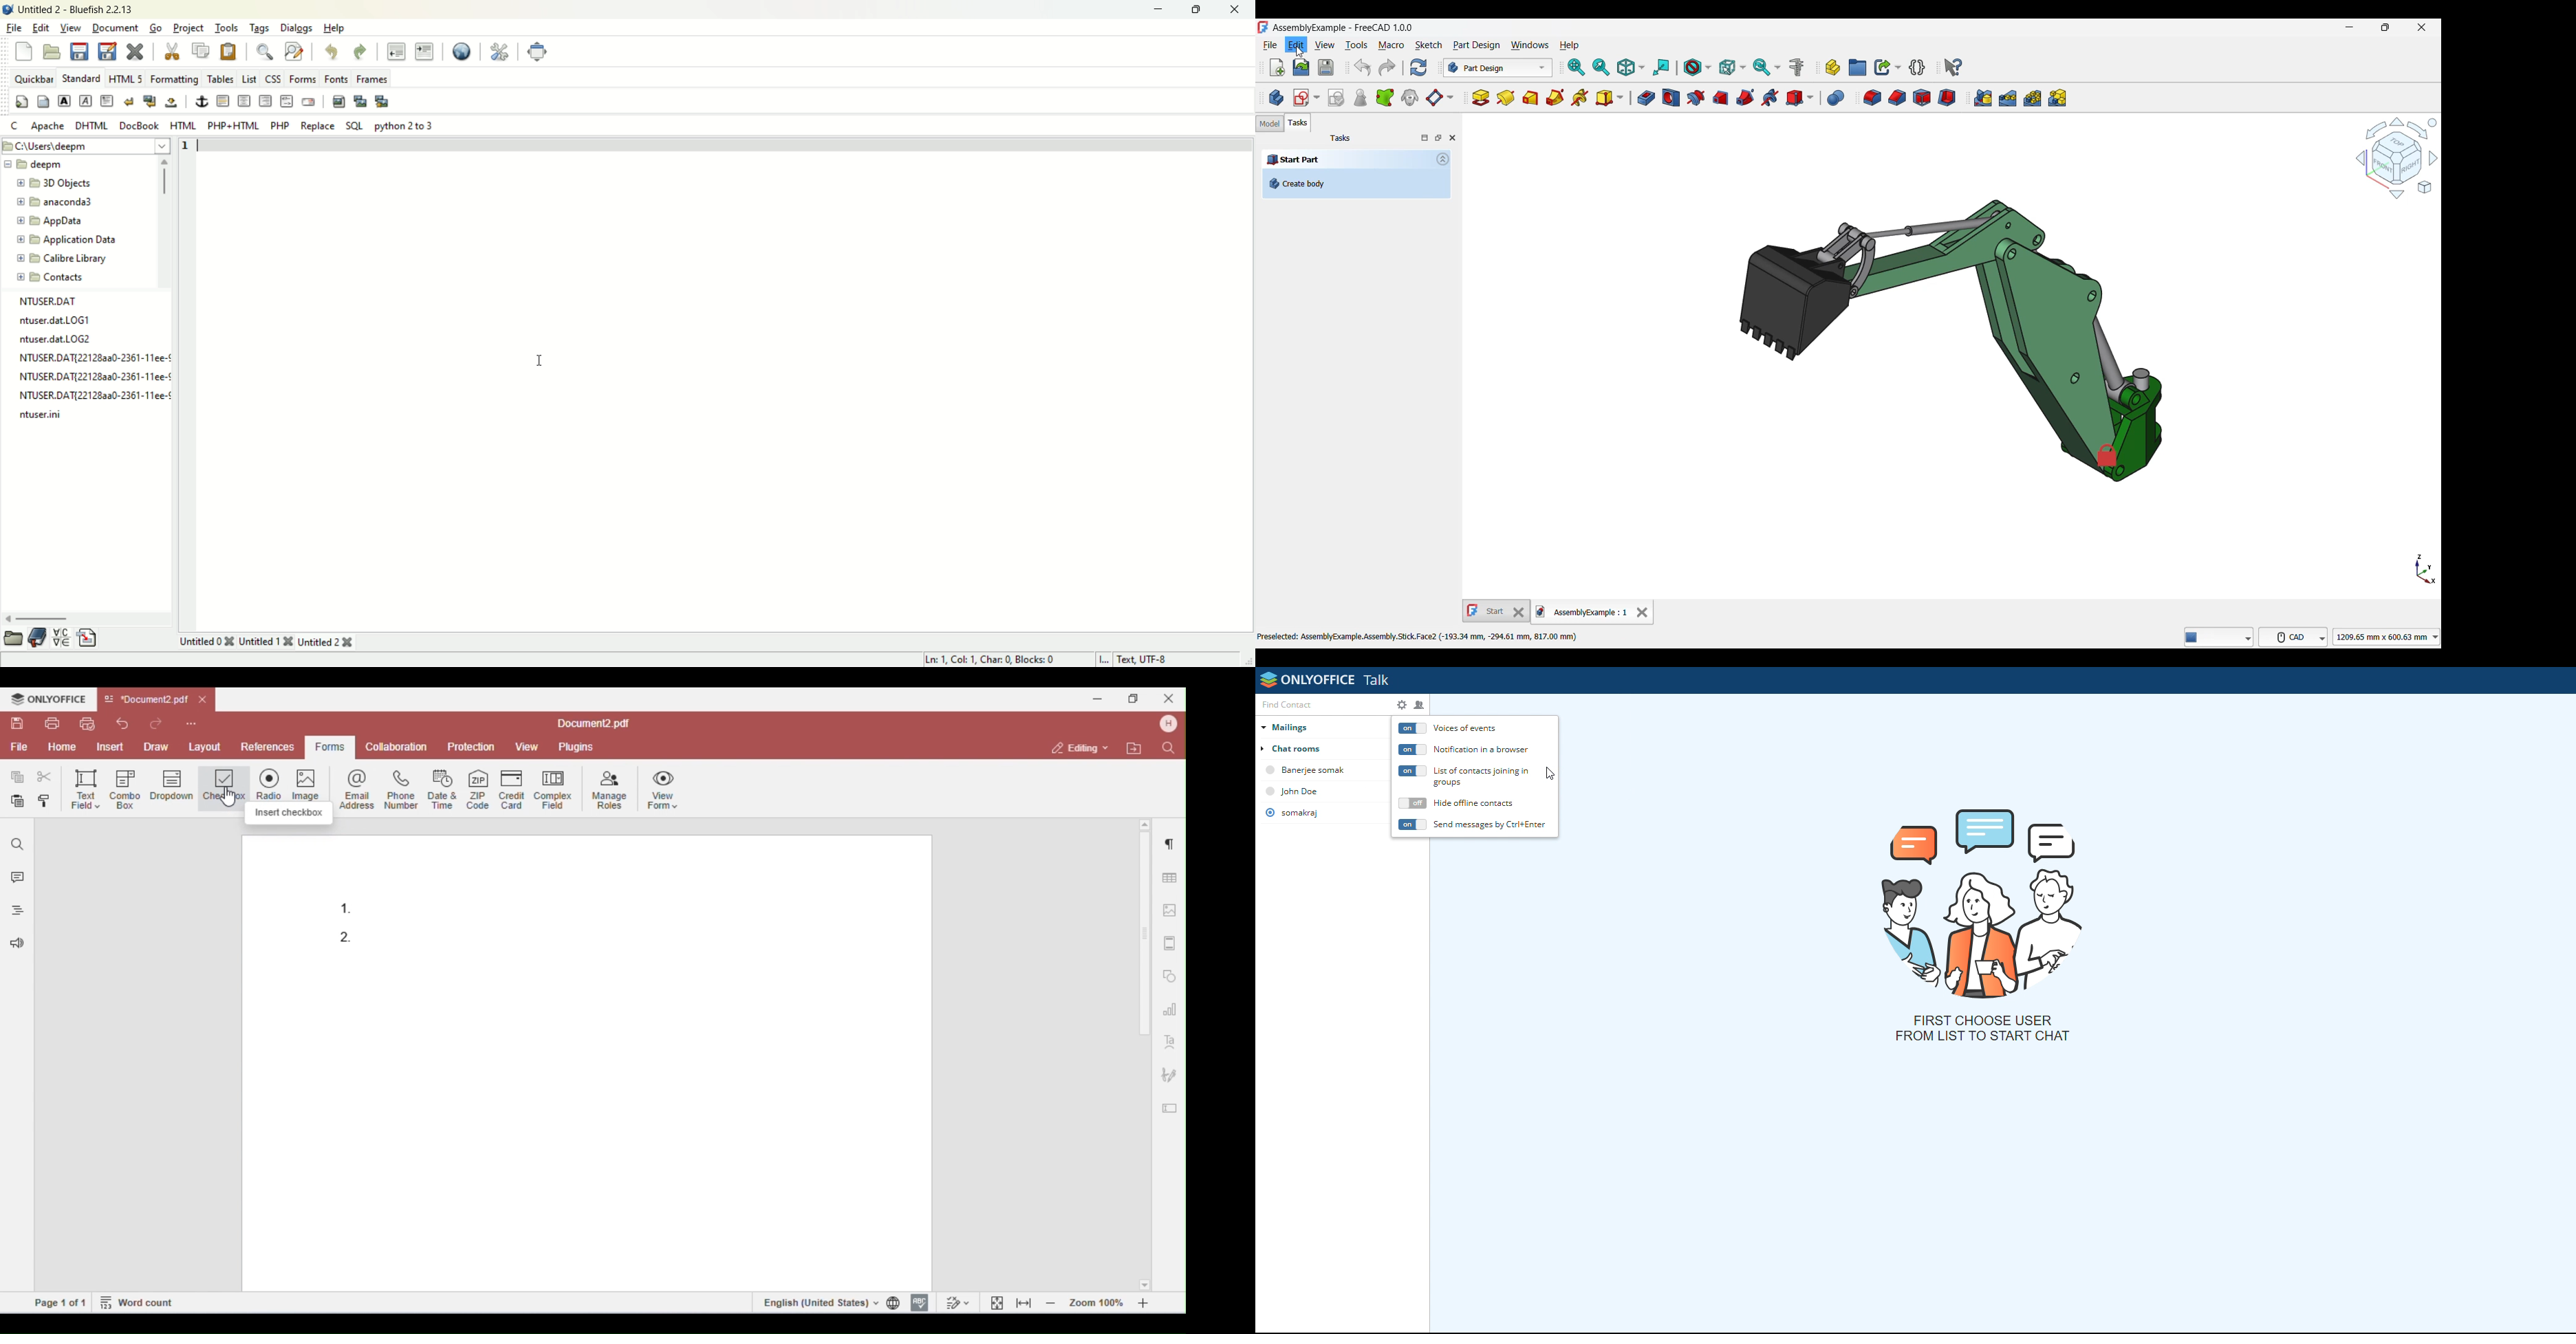 This screenshot has width=2576, height=1344. Describe the element at coordinates (303, 80) in the screenshot. I see `forms` at that location.